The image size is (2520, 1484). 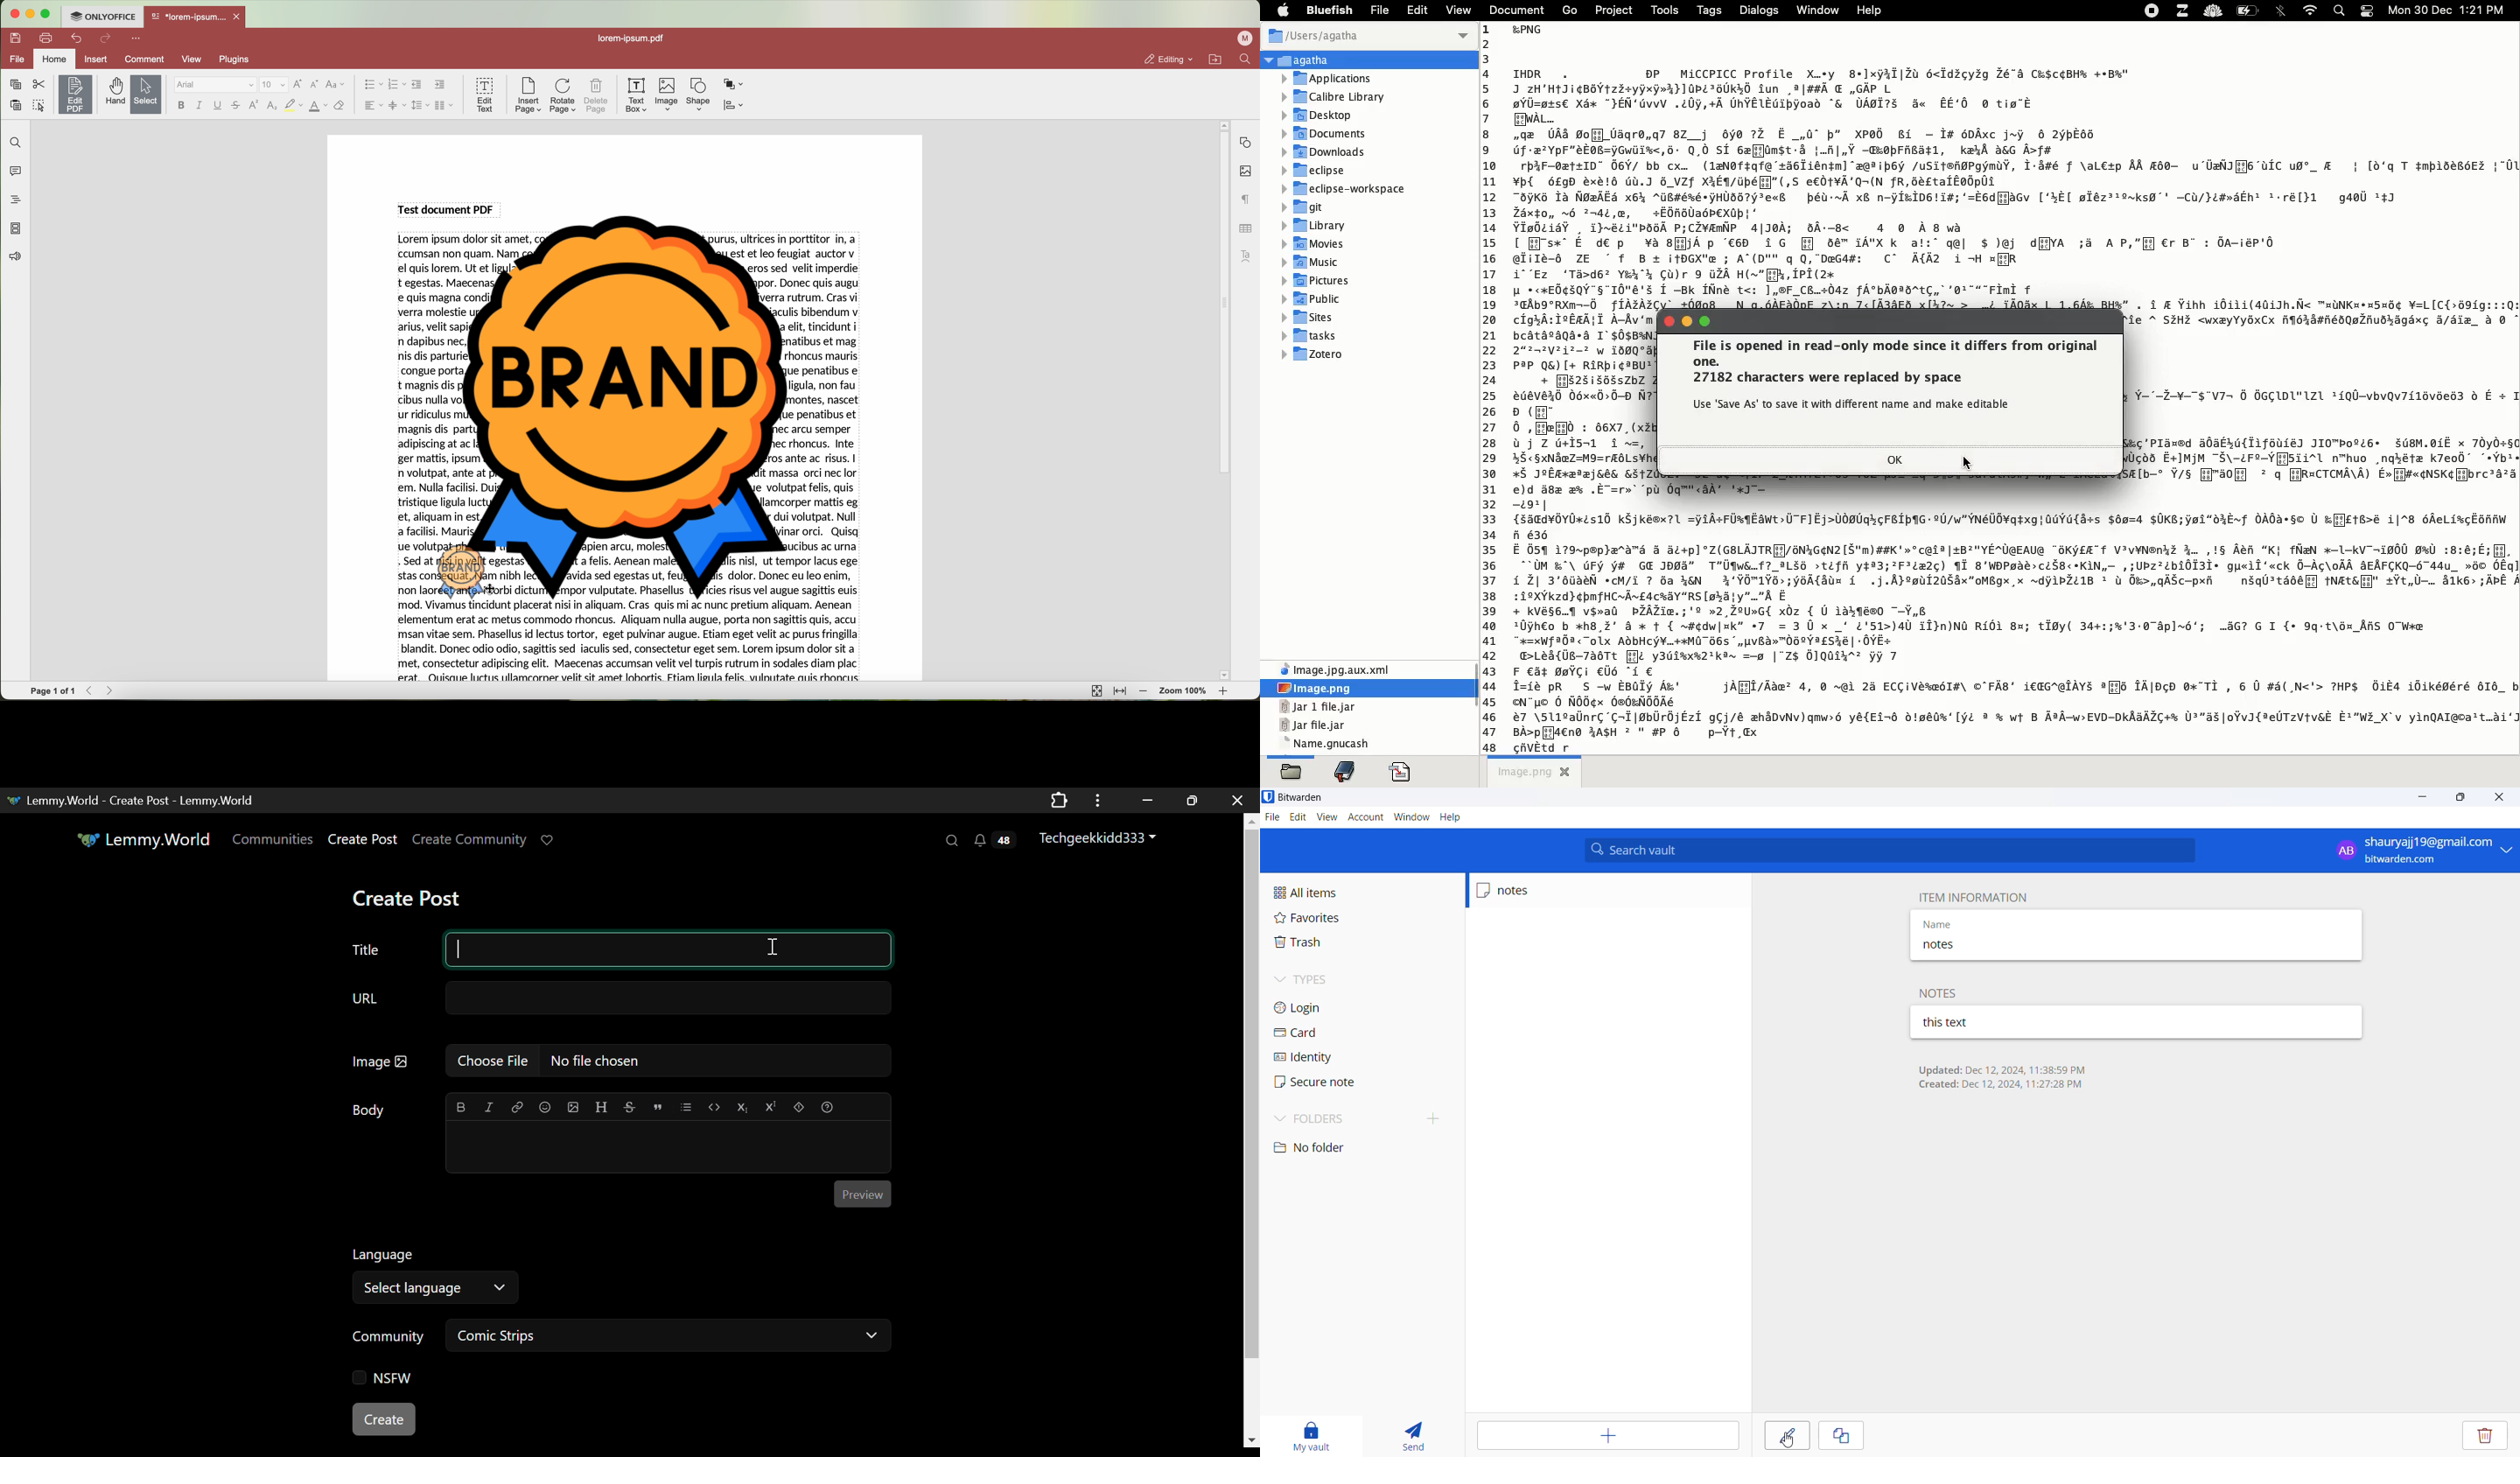 I want to click on Community, so click(x=385, y=1338).